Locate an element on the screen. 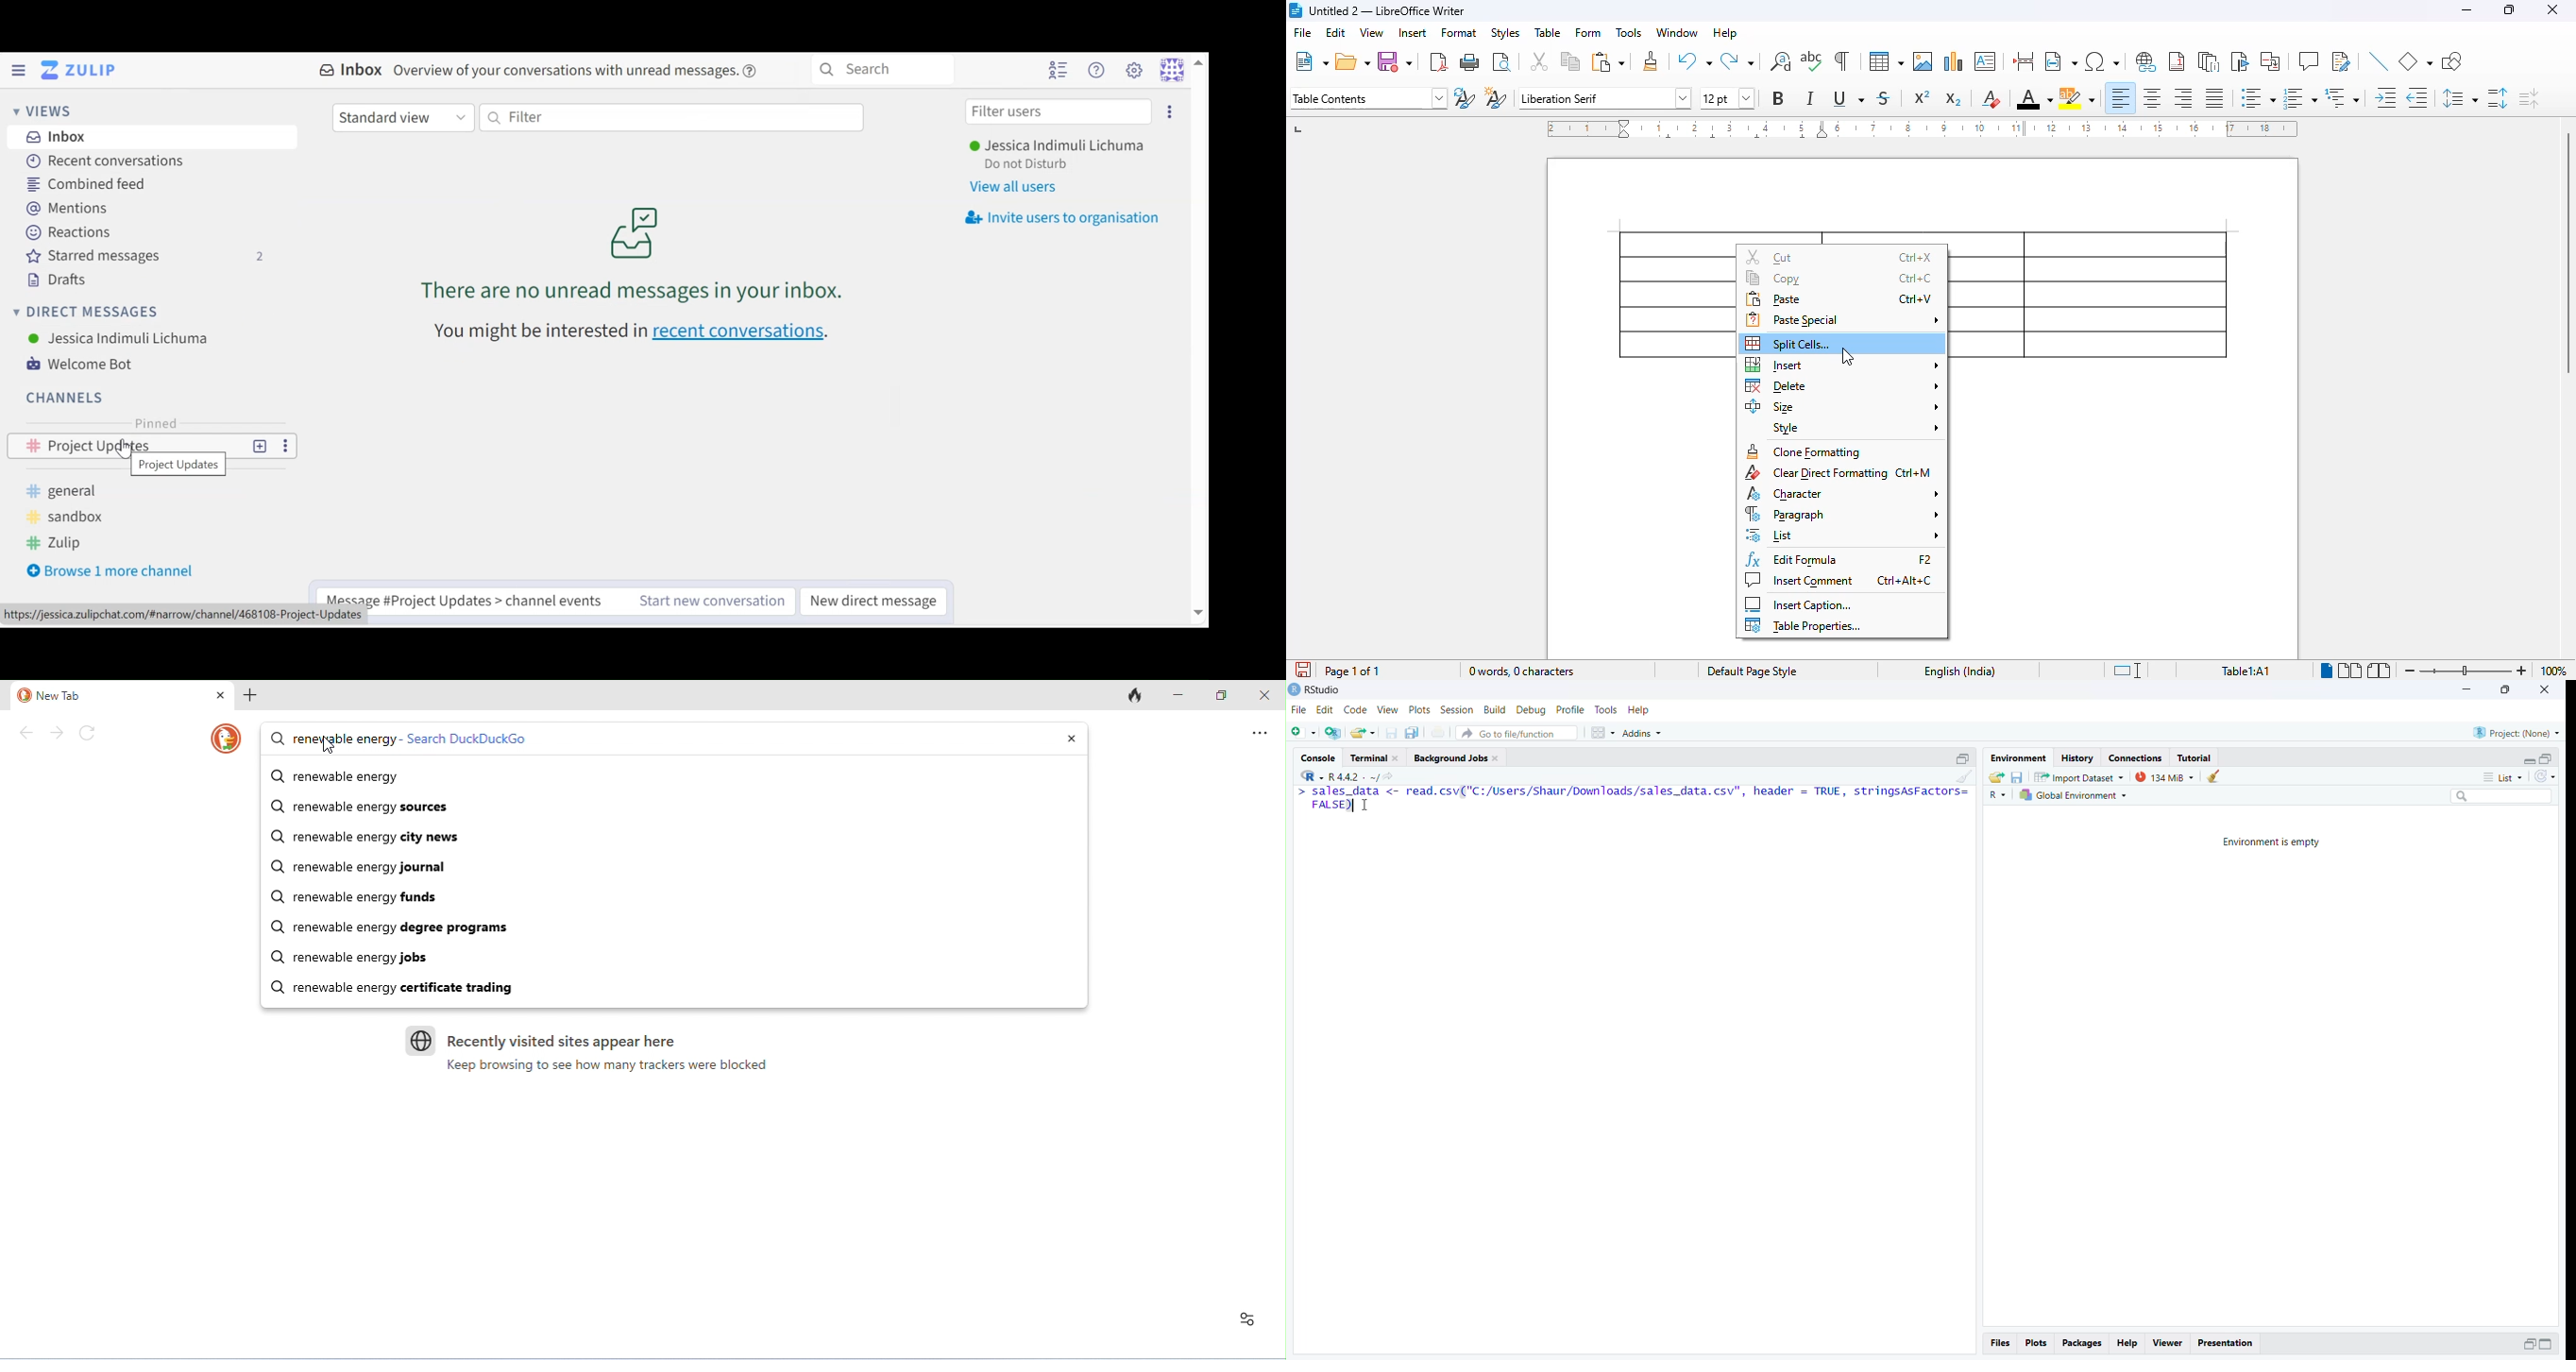 This screenshot has width=2576, height=1372. renewable energy degree programs is located at coordinates (685, 929).